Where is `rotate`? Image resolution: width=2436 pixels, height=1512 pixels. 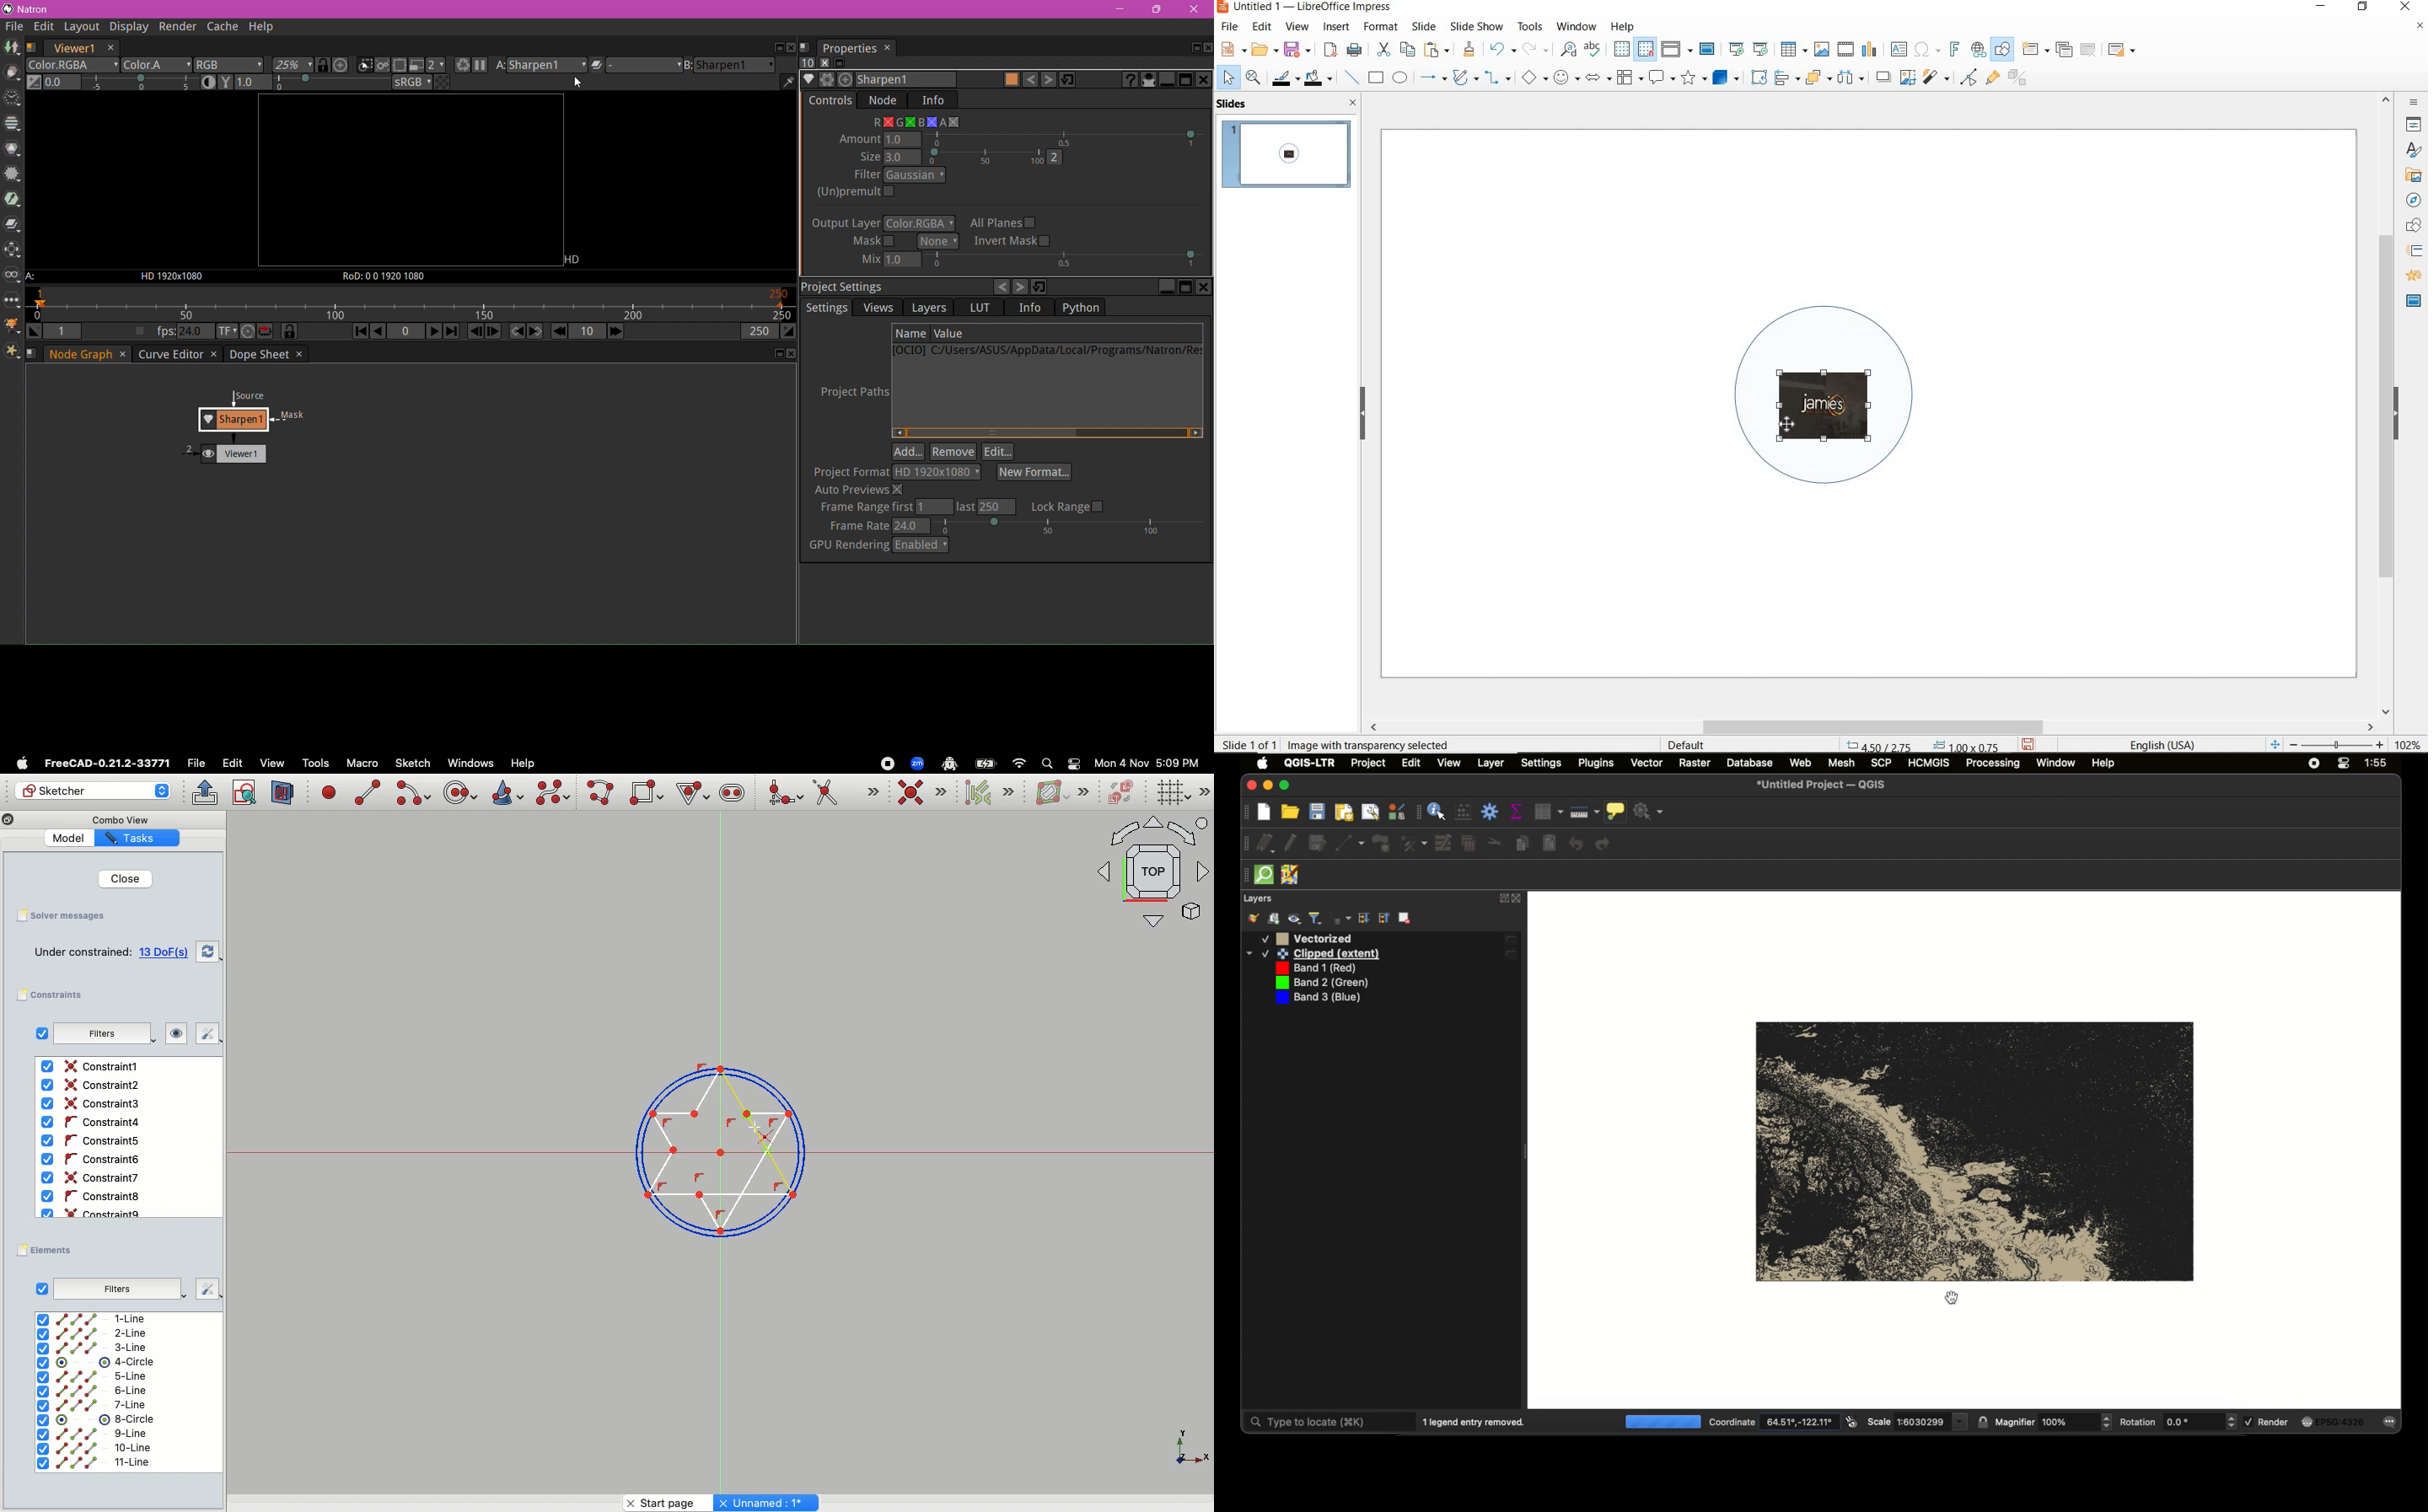 rotate is located at coordinates (1757, 77).